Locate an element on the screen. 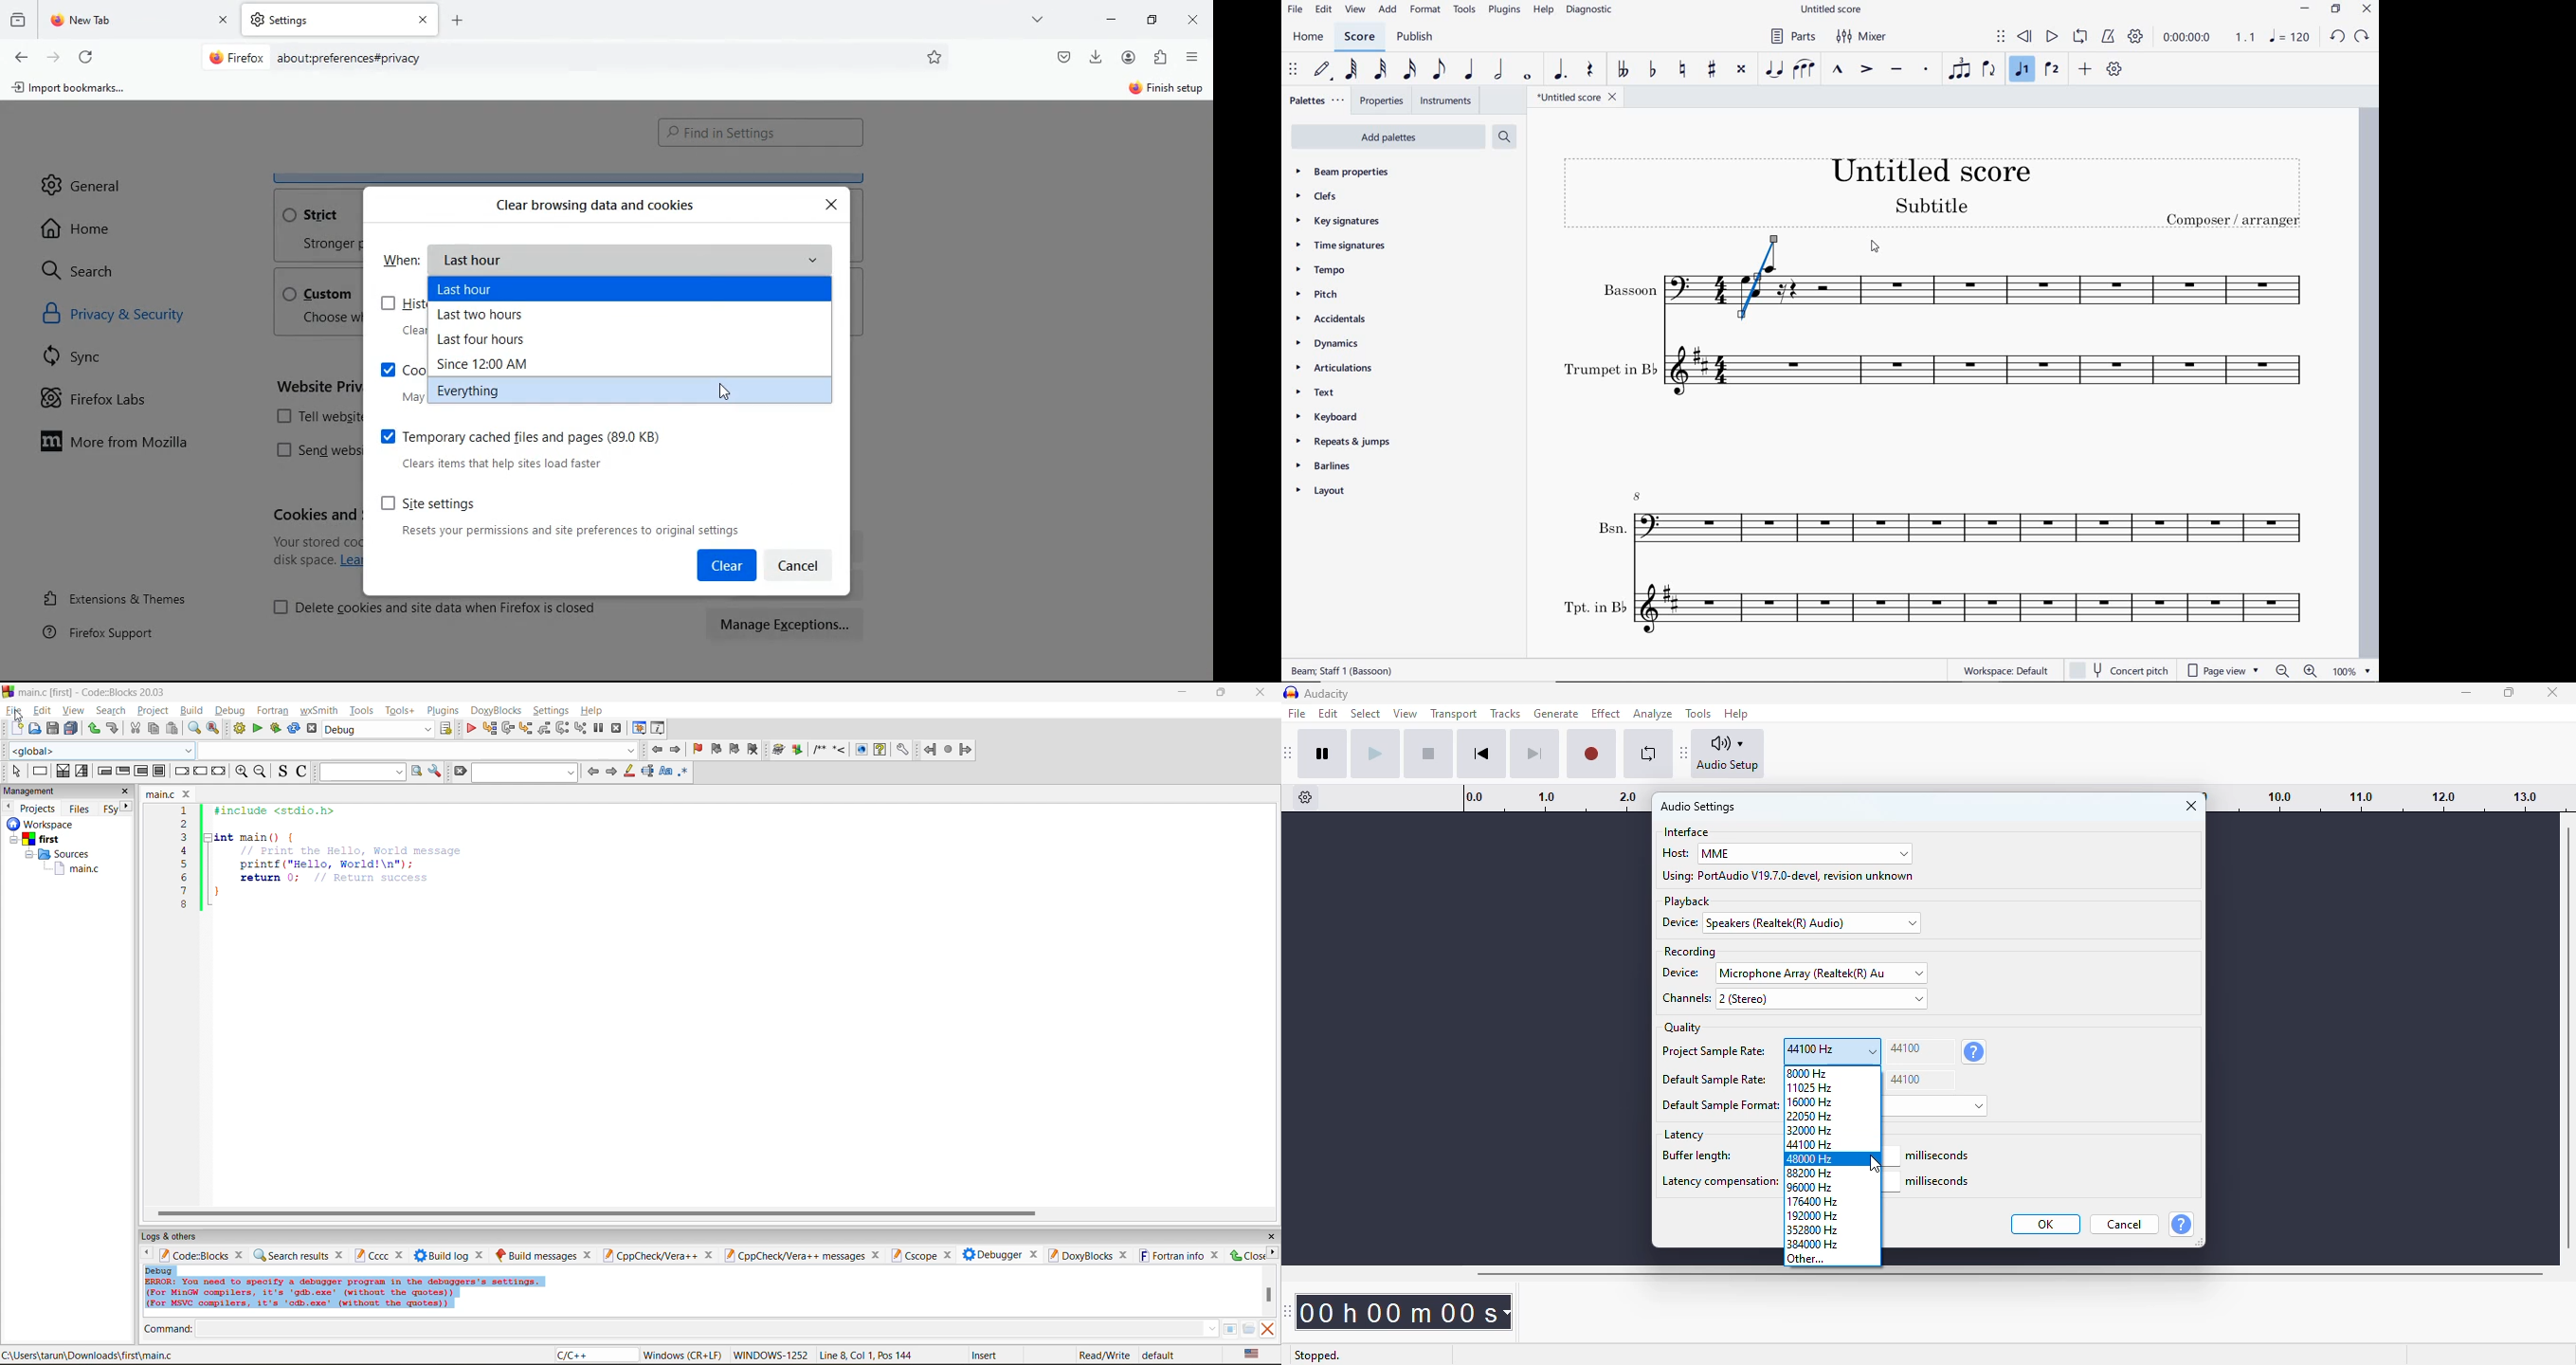 This screenshot has height=1372, width=2576. step into instruction is located at coordinates (580, 729).